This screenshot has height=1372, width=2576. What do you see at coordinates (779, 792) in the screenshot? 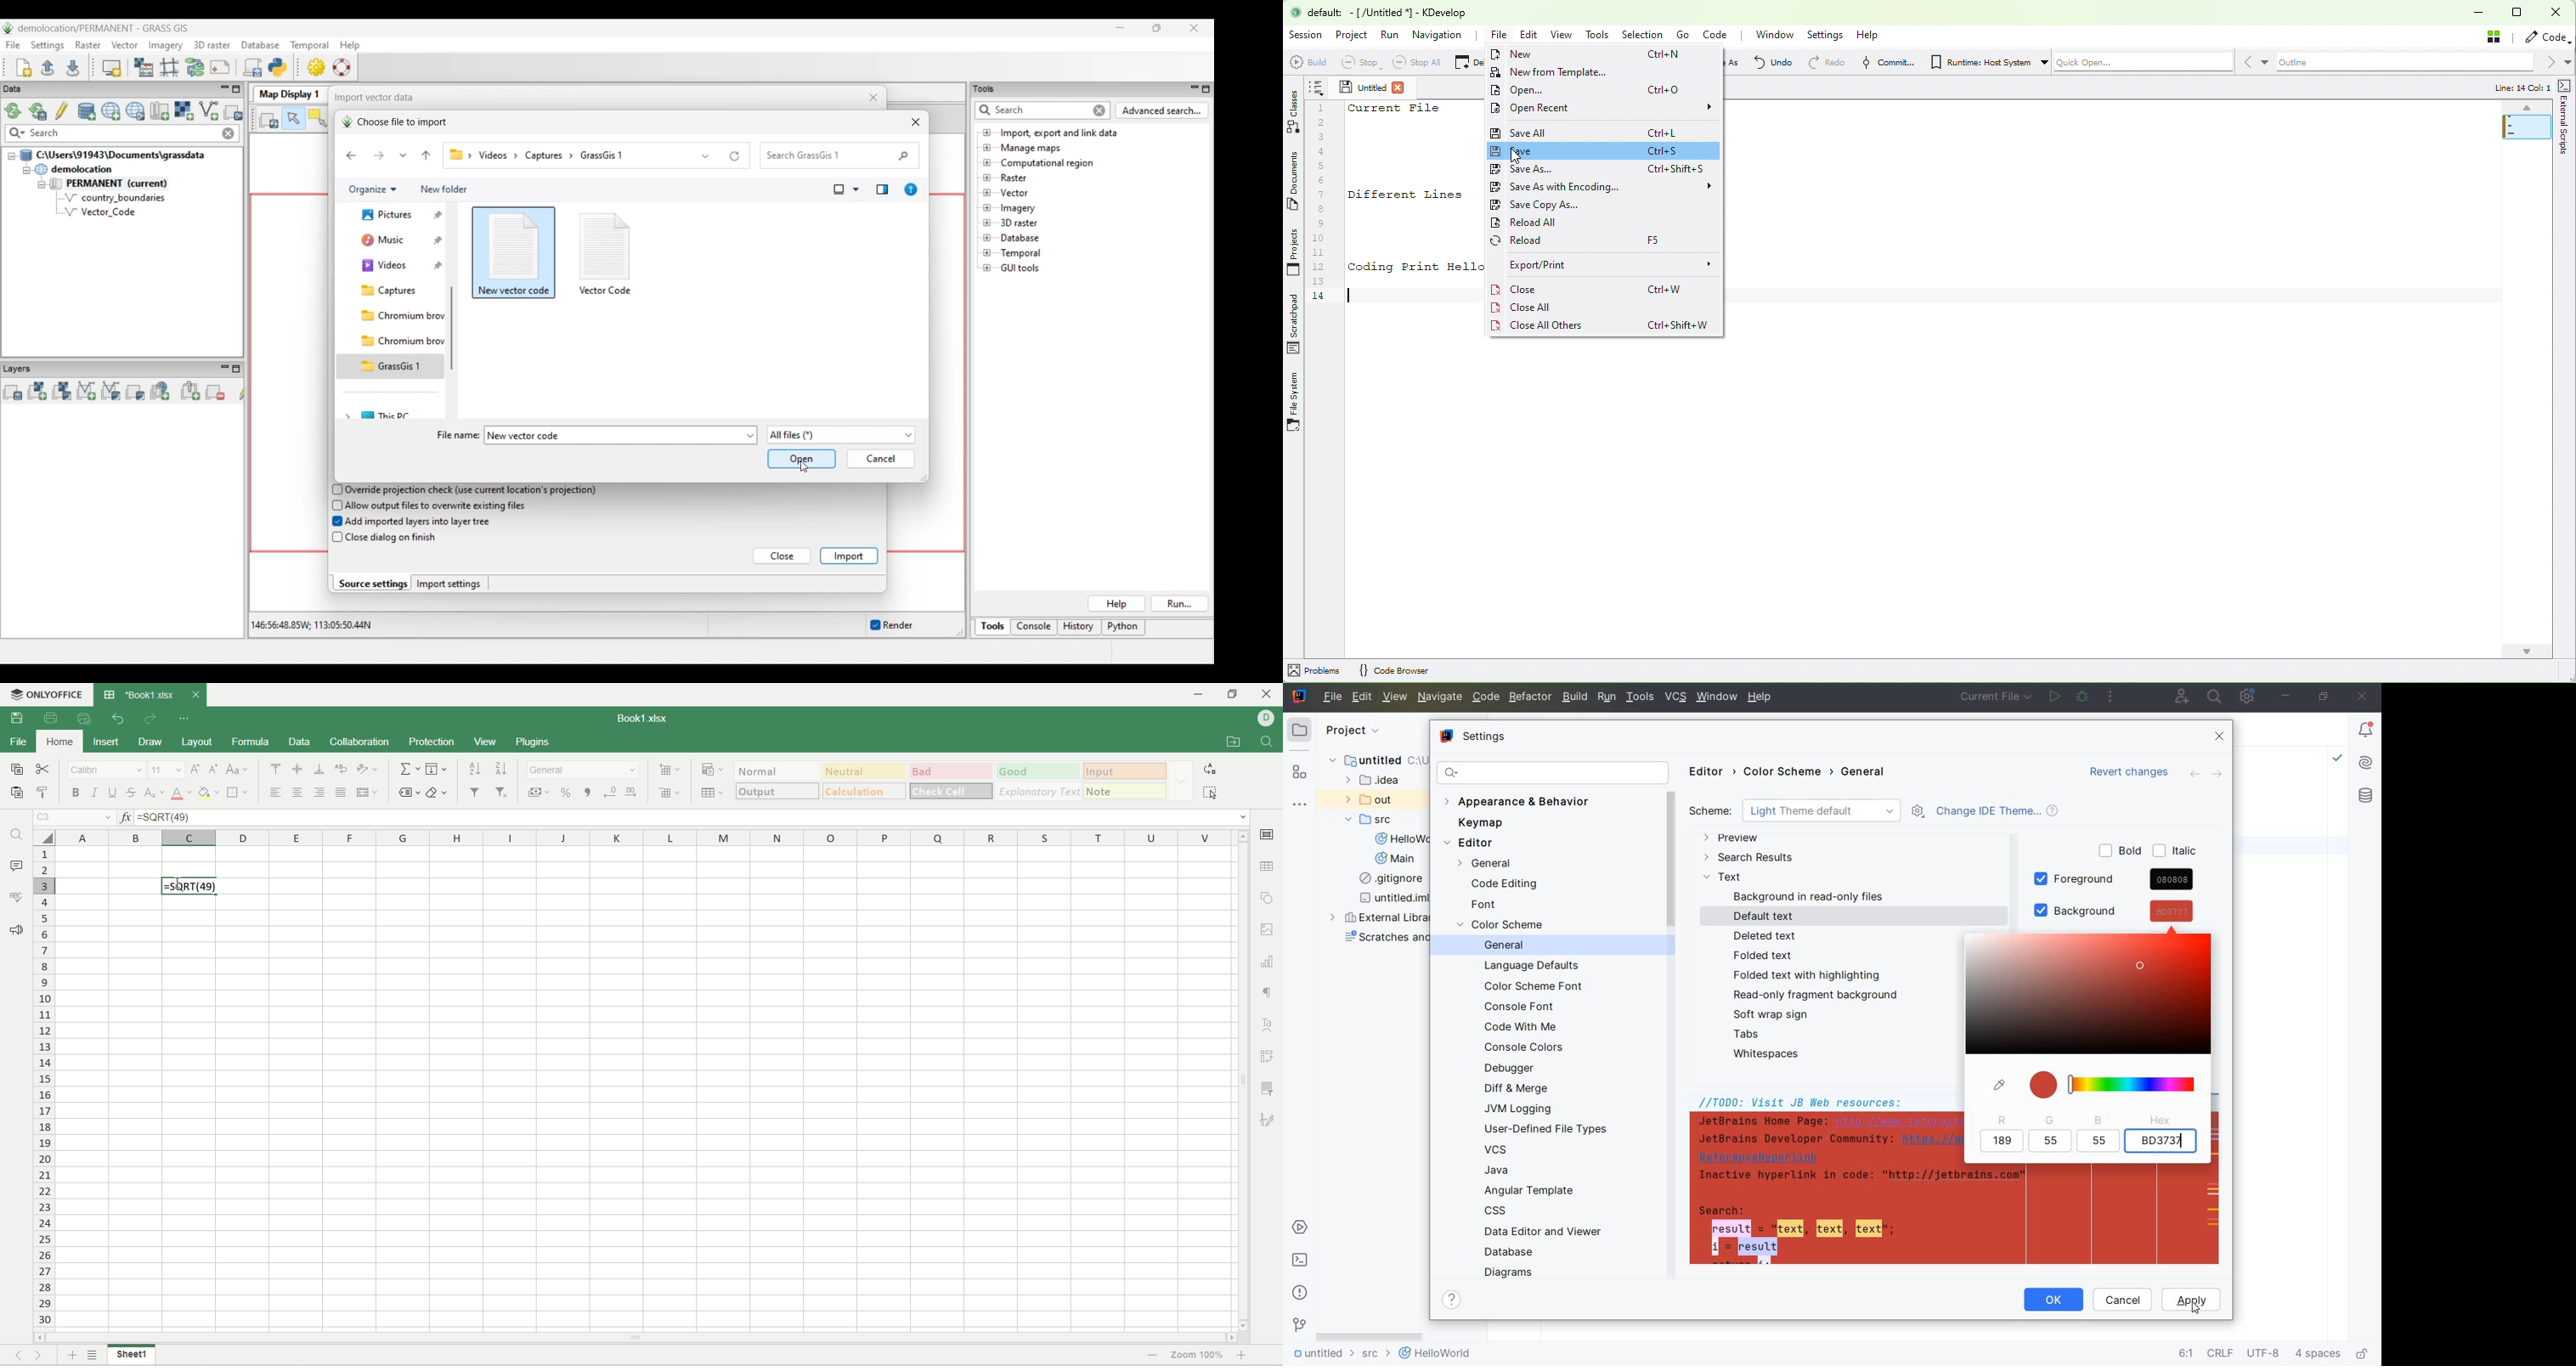
I see `output` at bounding box center [779, 792].